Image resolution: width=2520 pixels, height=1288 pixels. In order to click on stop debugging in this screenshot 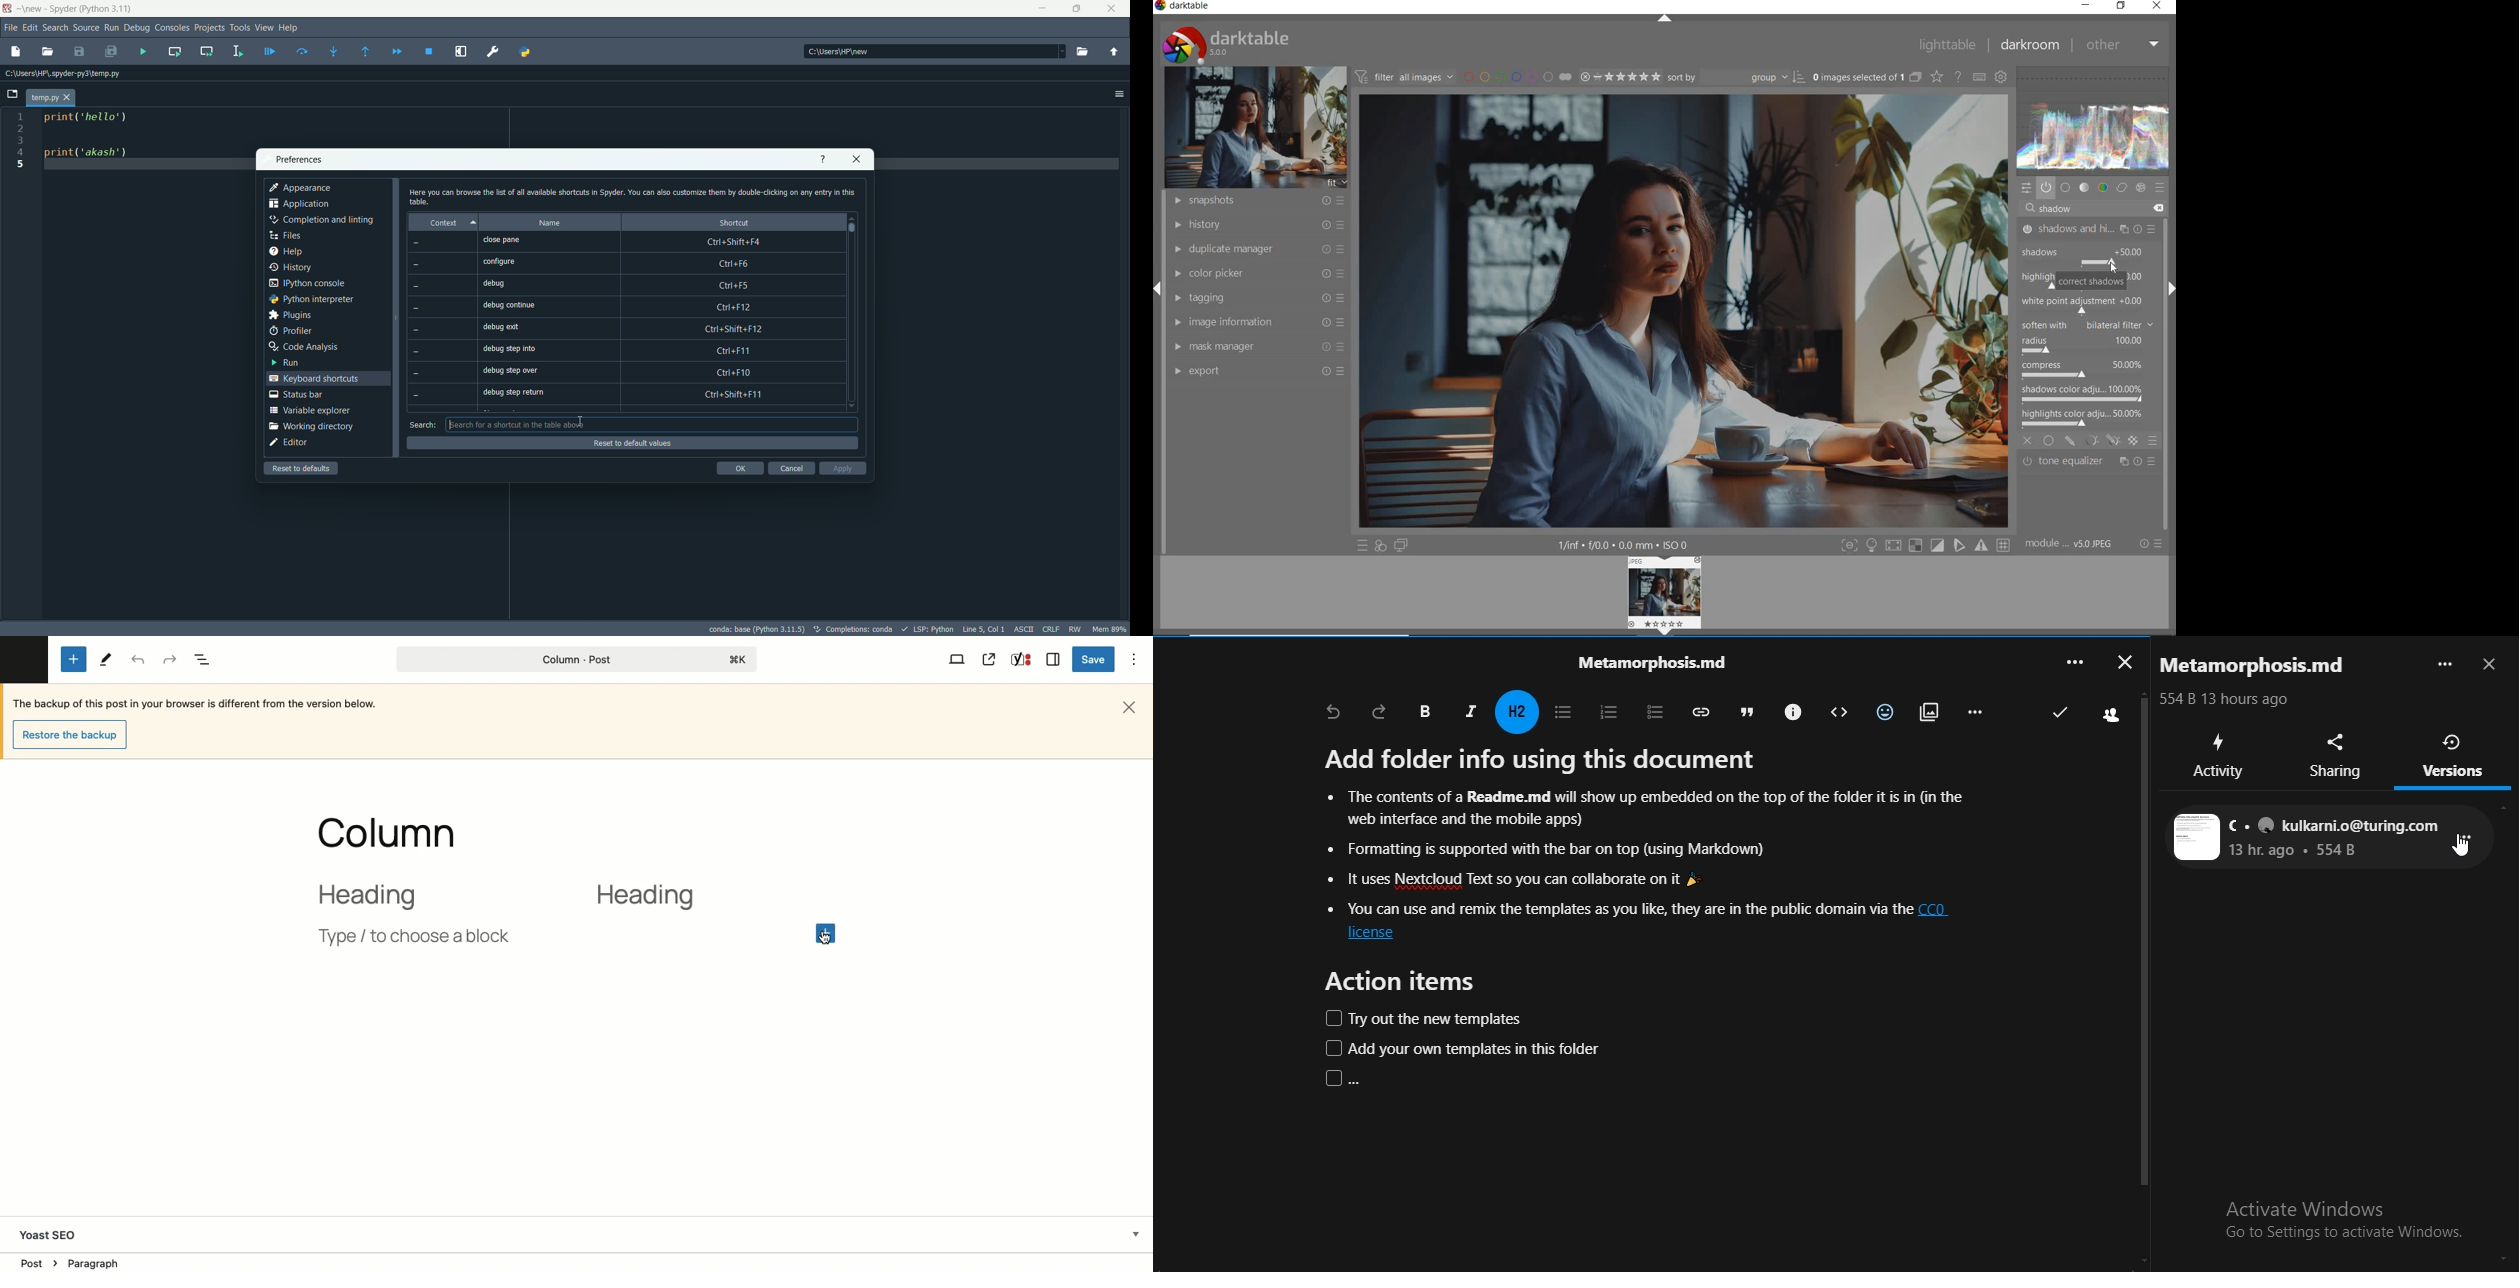, I will do `click(430, 52)`.